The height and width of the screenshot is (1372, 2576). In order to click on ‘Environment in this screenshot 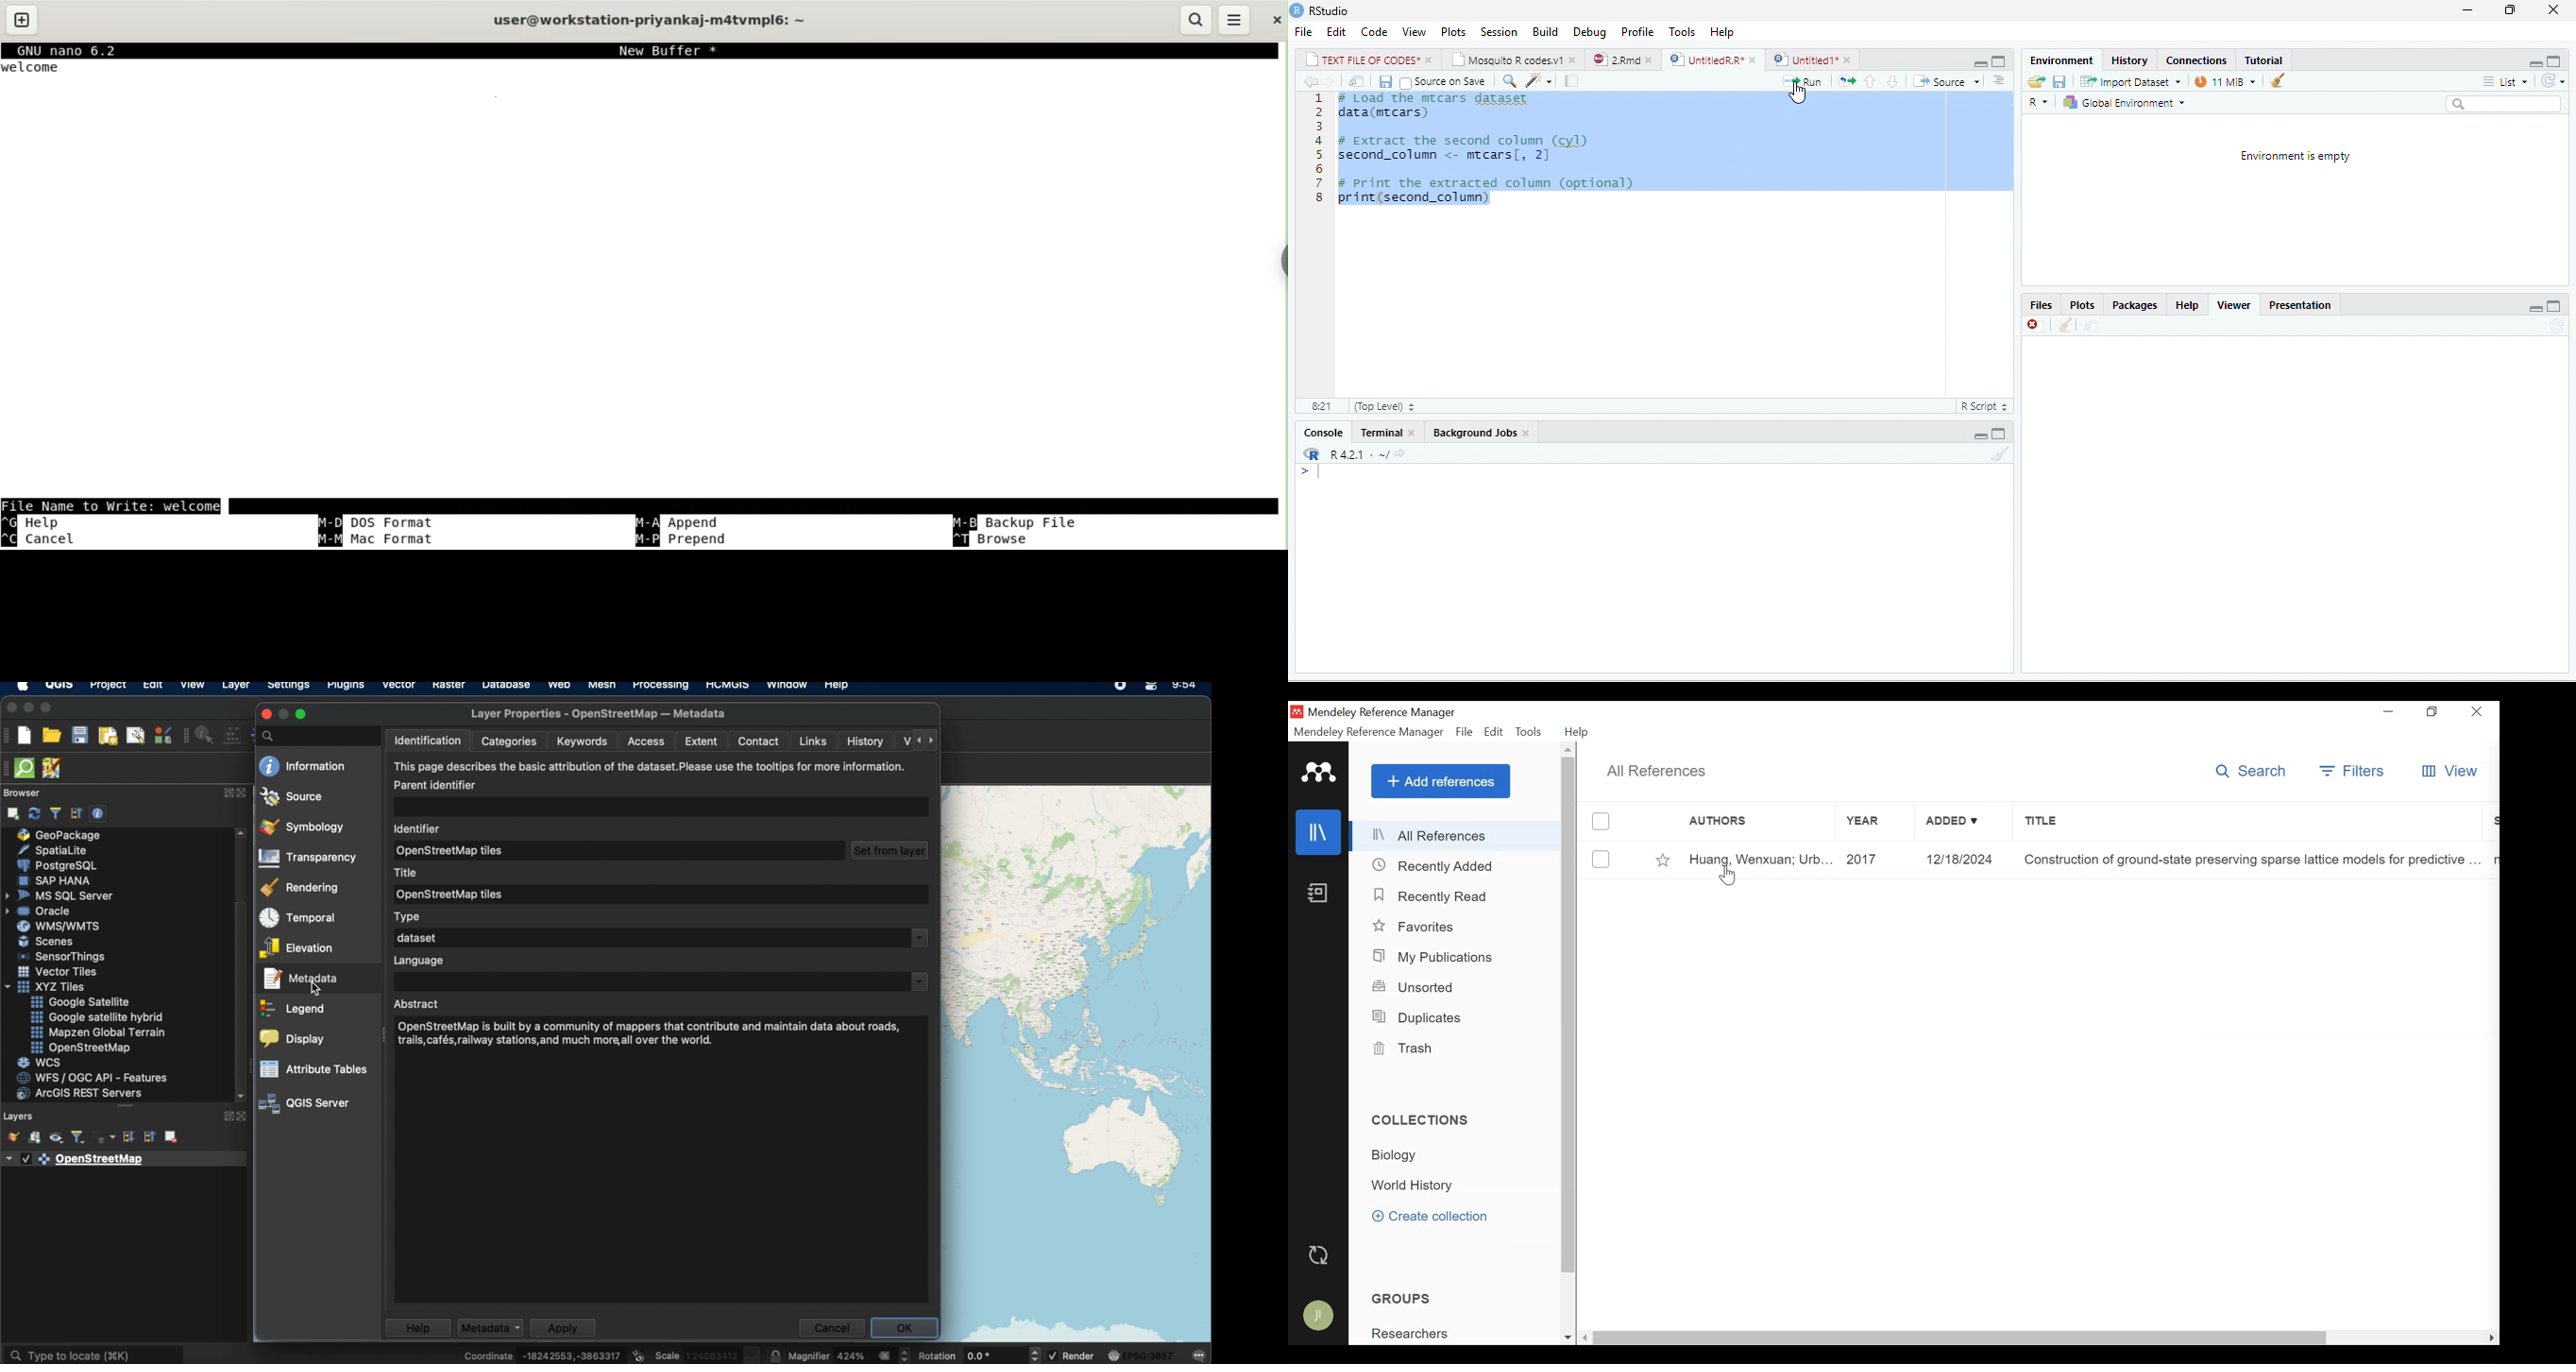, I will do `click(2059, 60)`.